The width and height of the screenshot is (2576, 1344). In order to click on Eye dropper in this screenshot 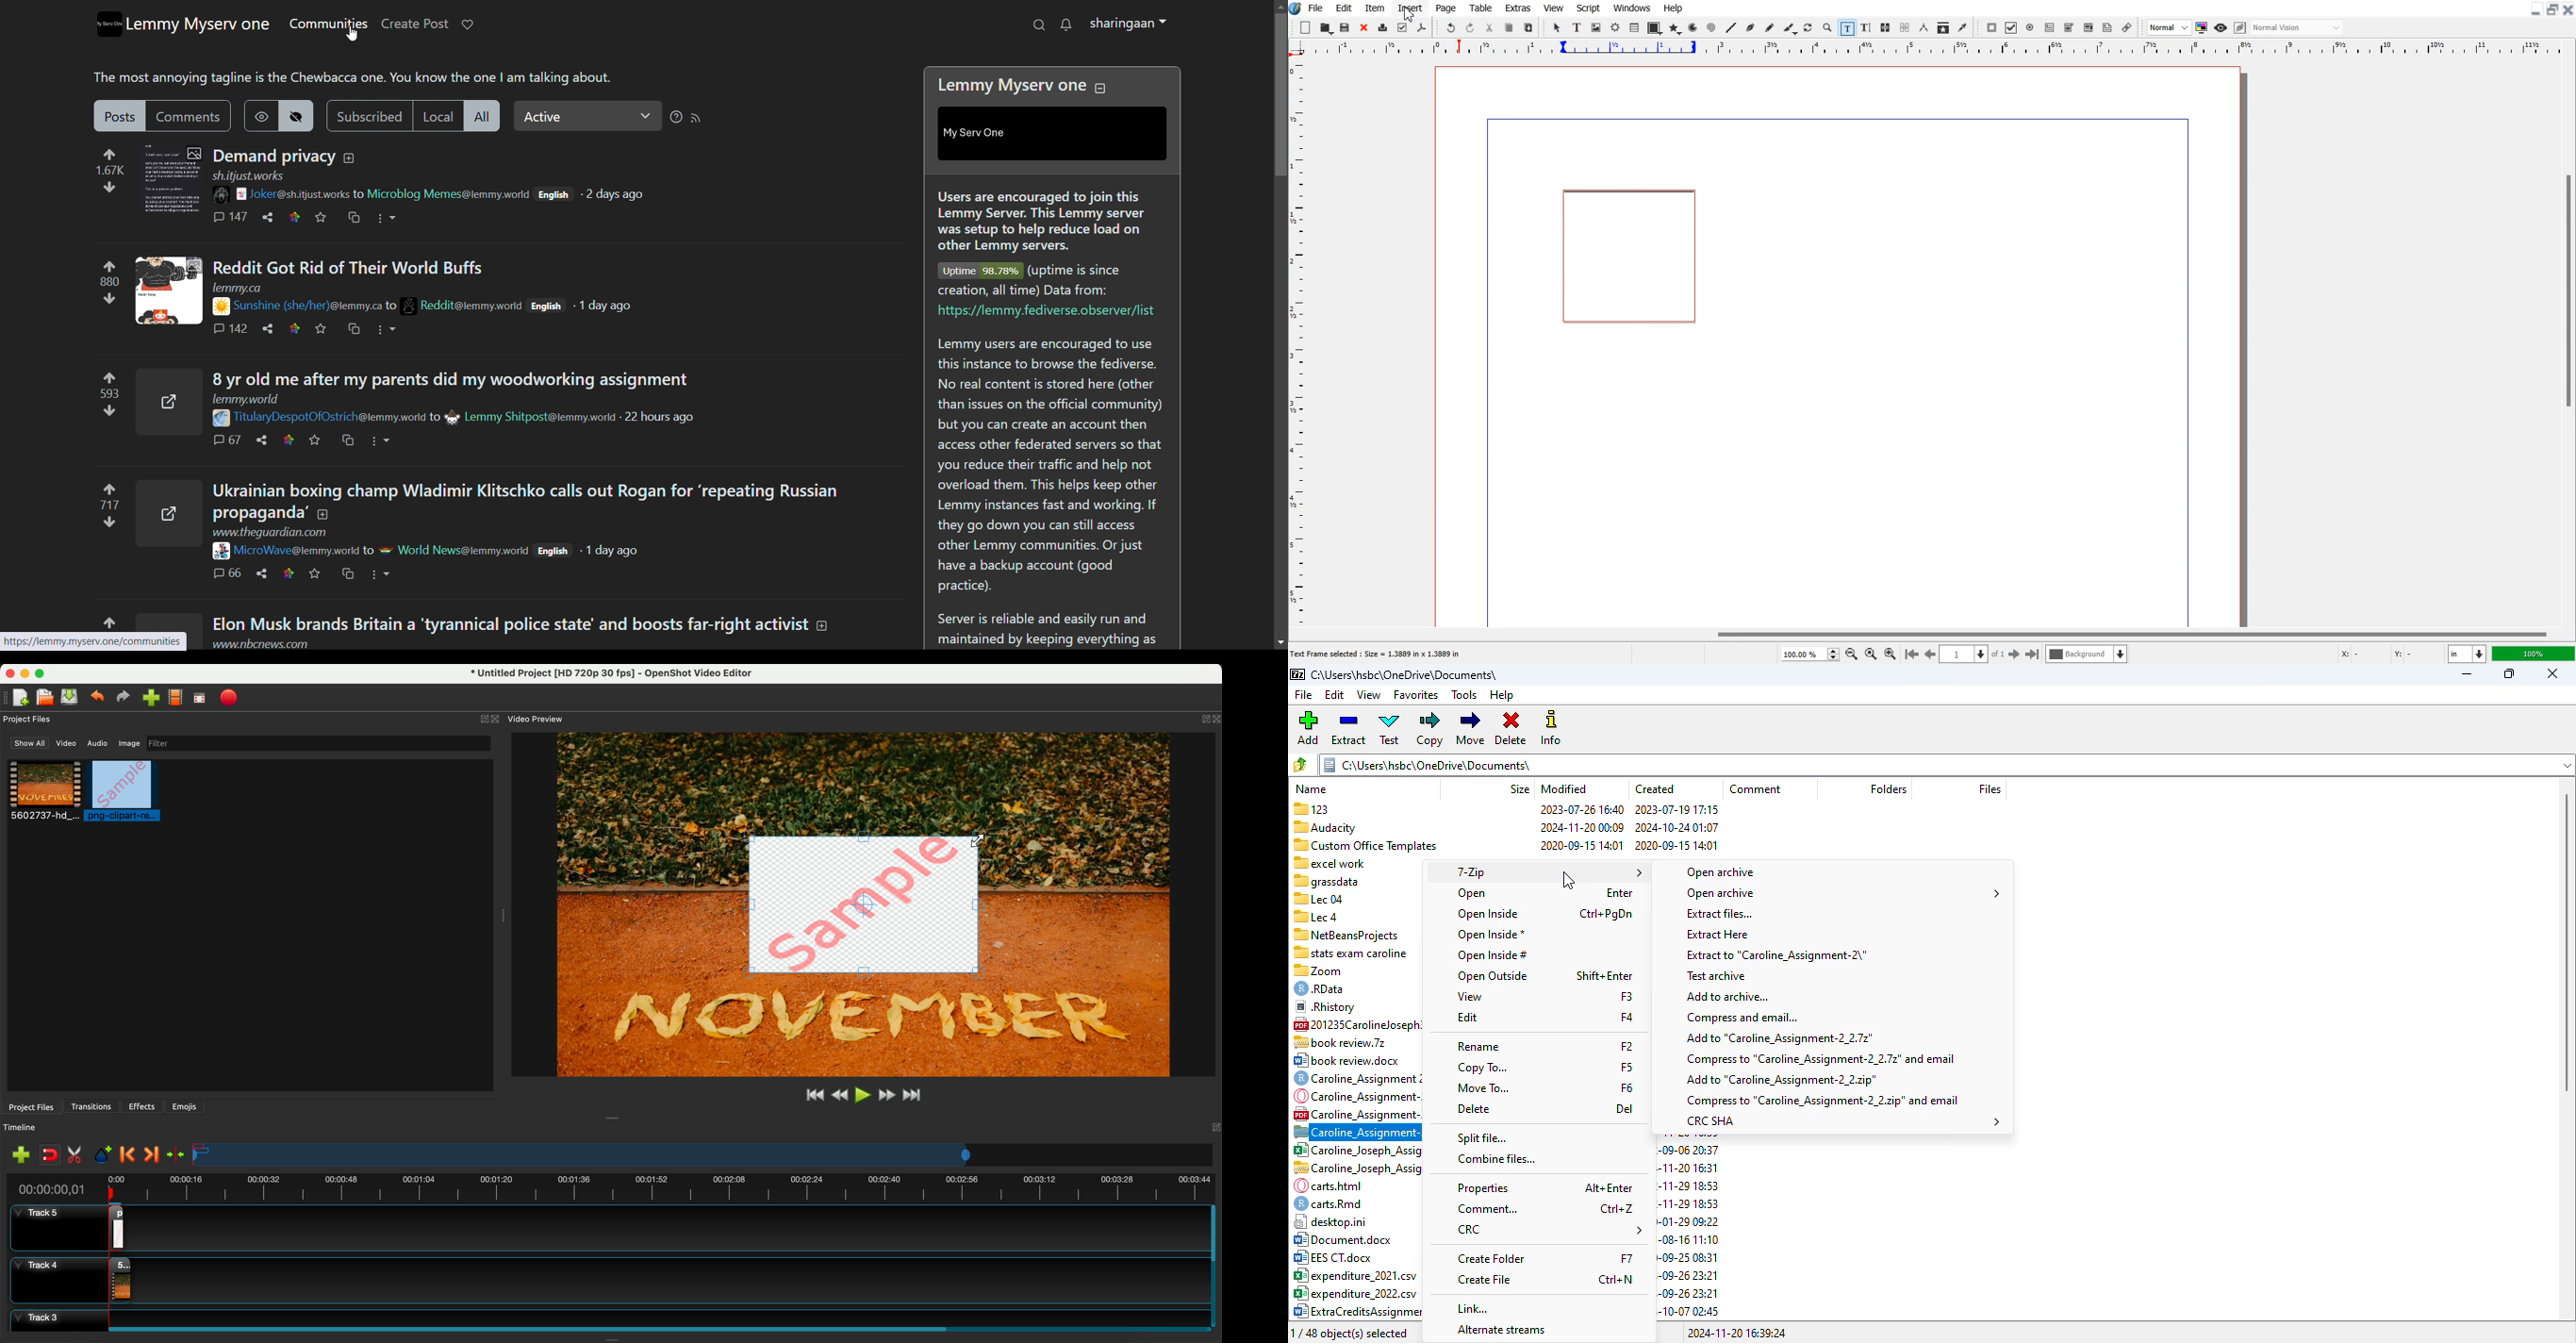, I will do `click(1962, 28)`.